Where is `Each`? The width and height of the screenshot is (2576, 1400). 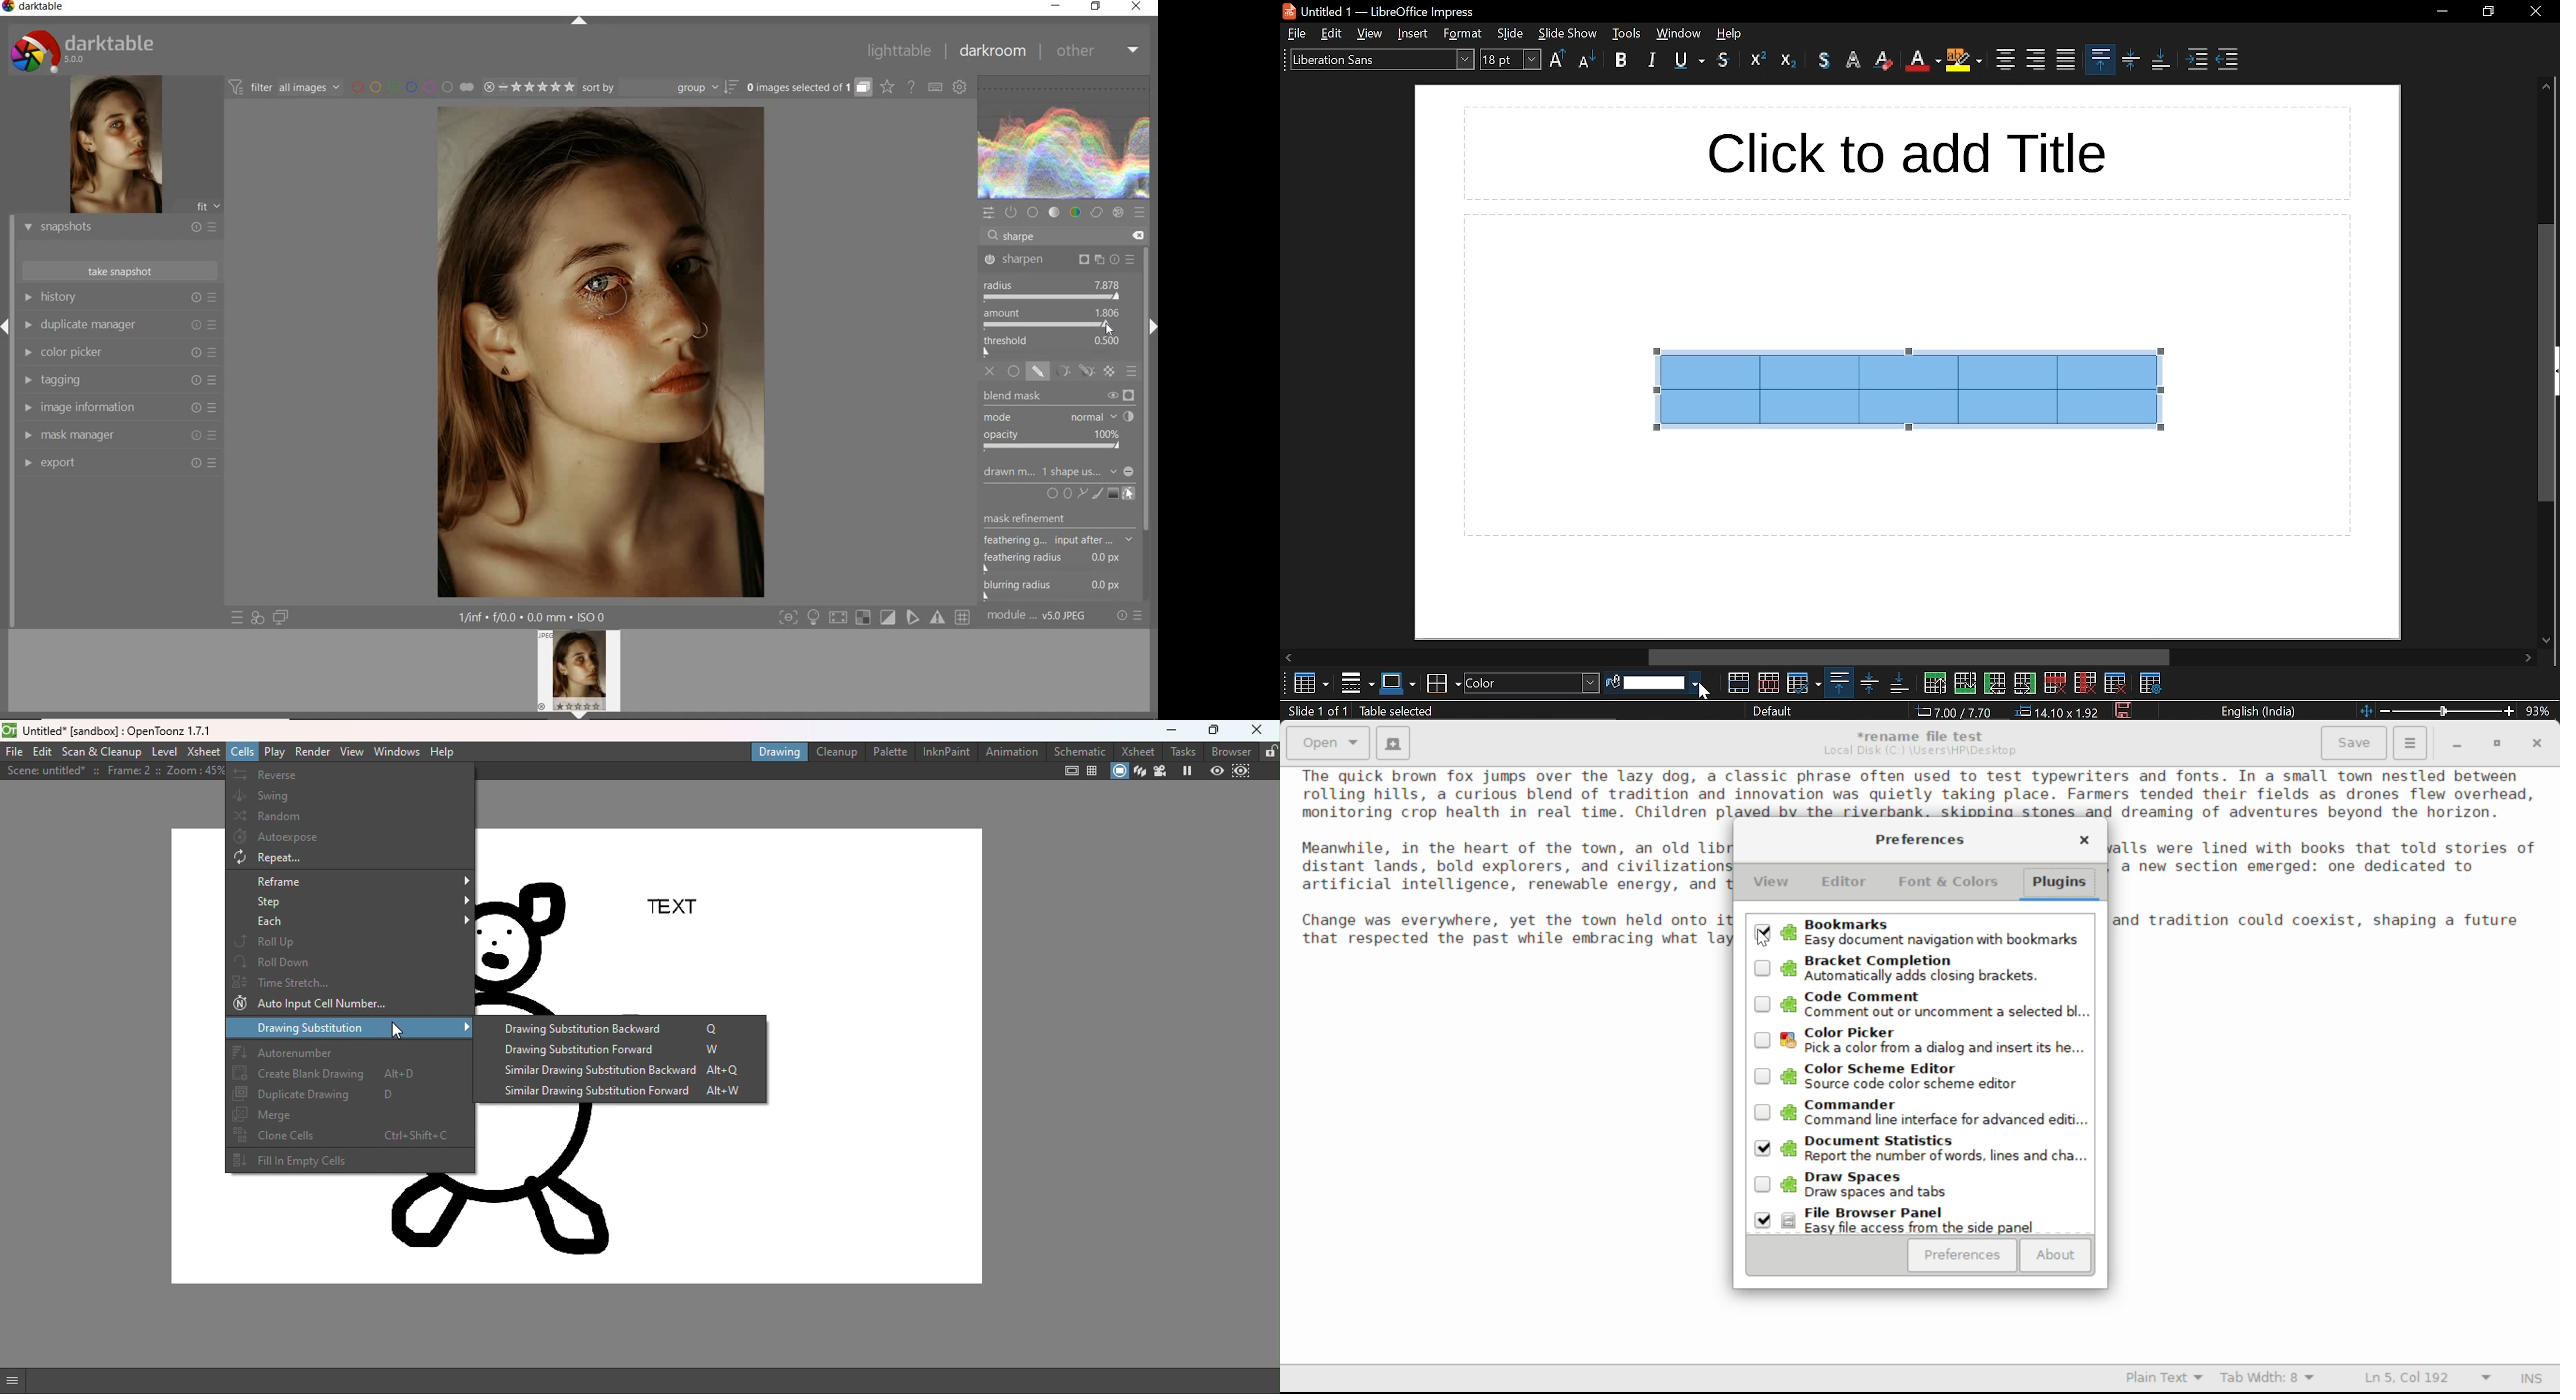 Each is located at coordinates (352, 922).